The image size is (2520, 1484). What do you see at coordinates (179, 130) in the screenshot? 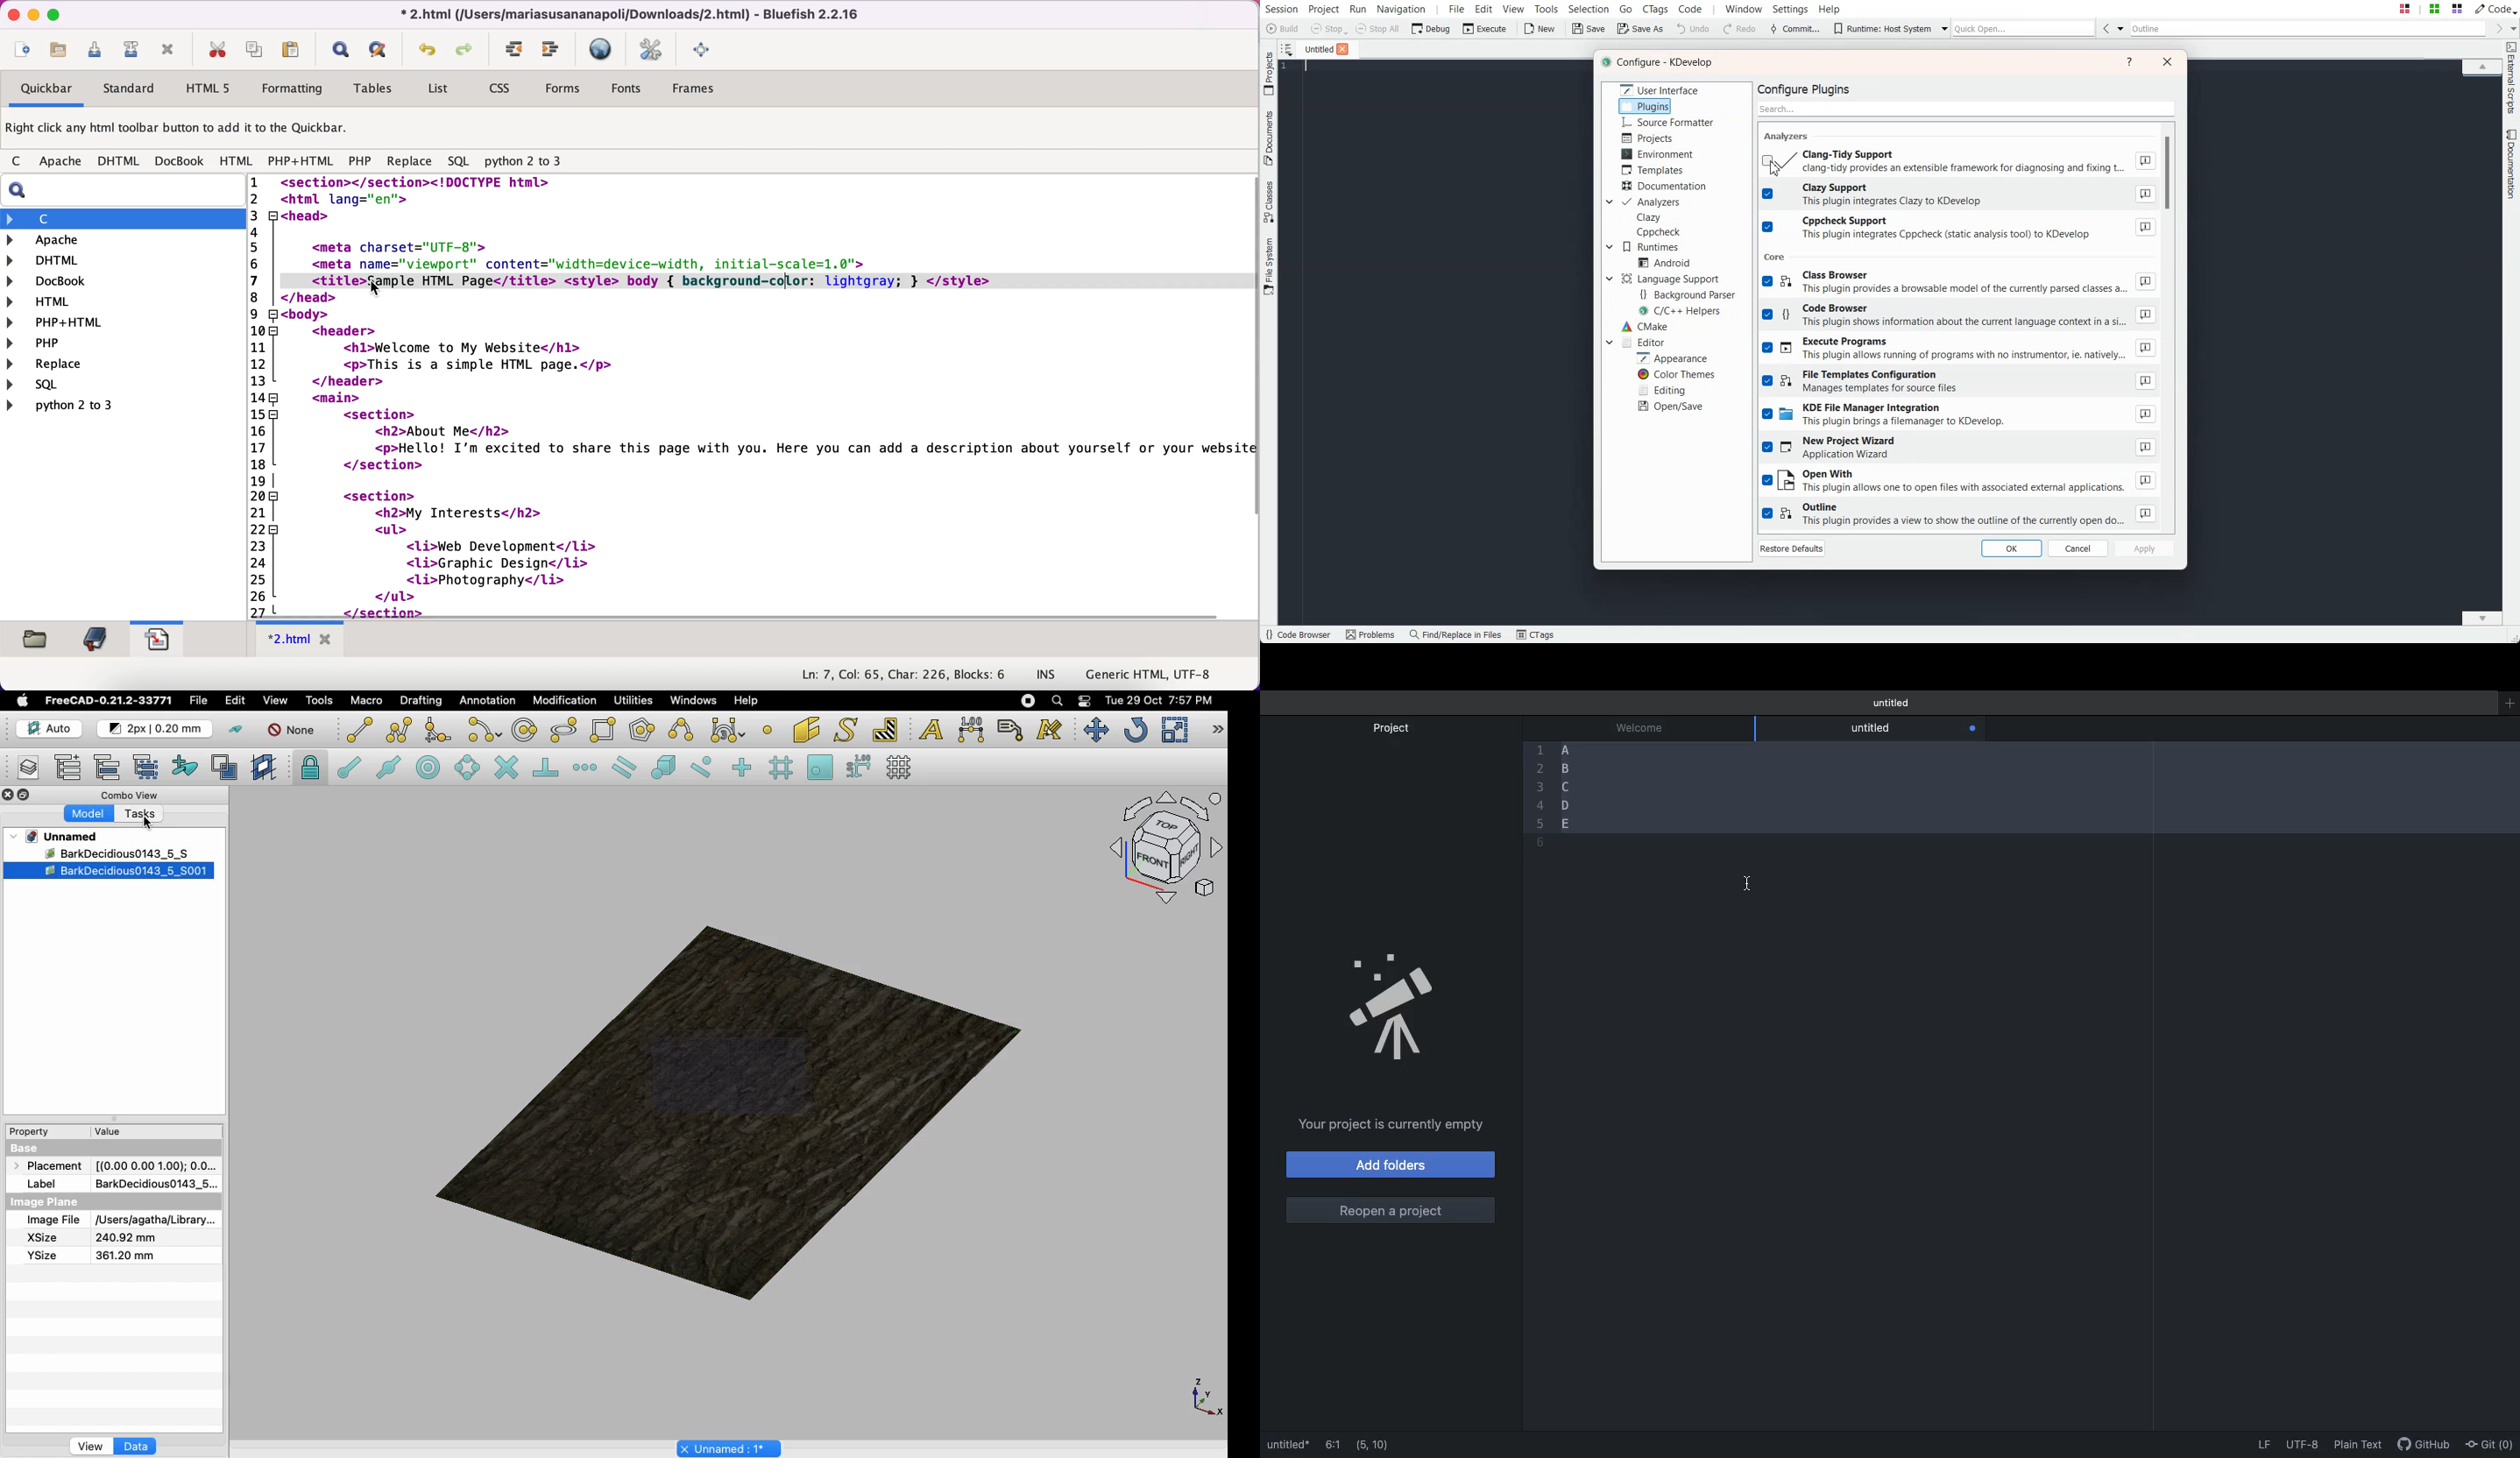
I see `right click any html toolbar button to add it to the quickbar.` at bounding box center [179, 130].